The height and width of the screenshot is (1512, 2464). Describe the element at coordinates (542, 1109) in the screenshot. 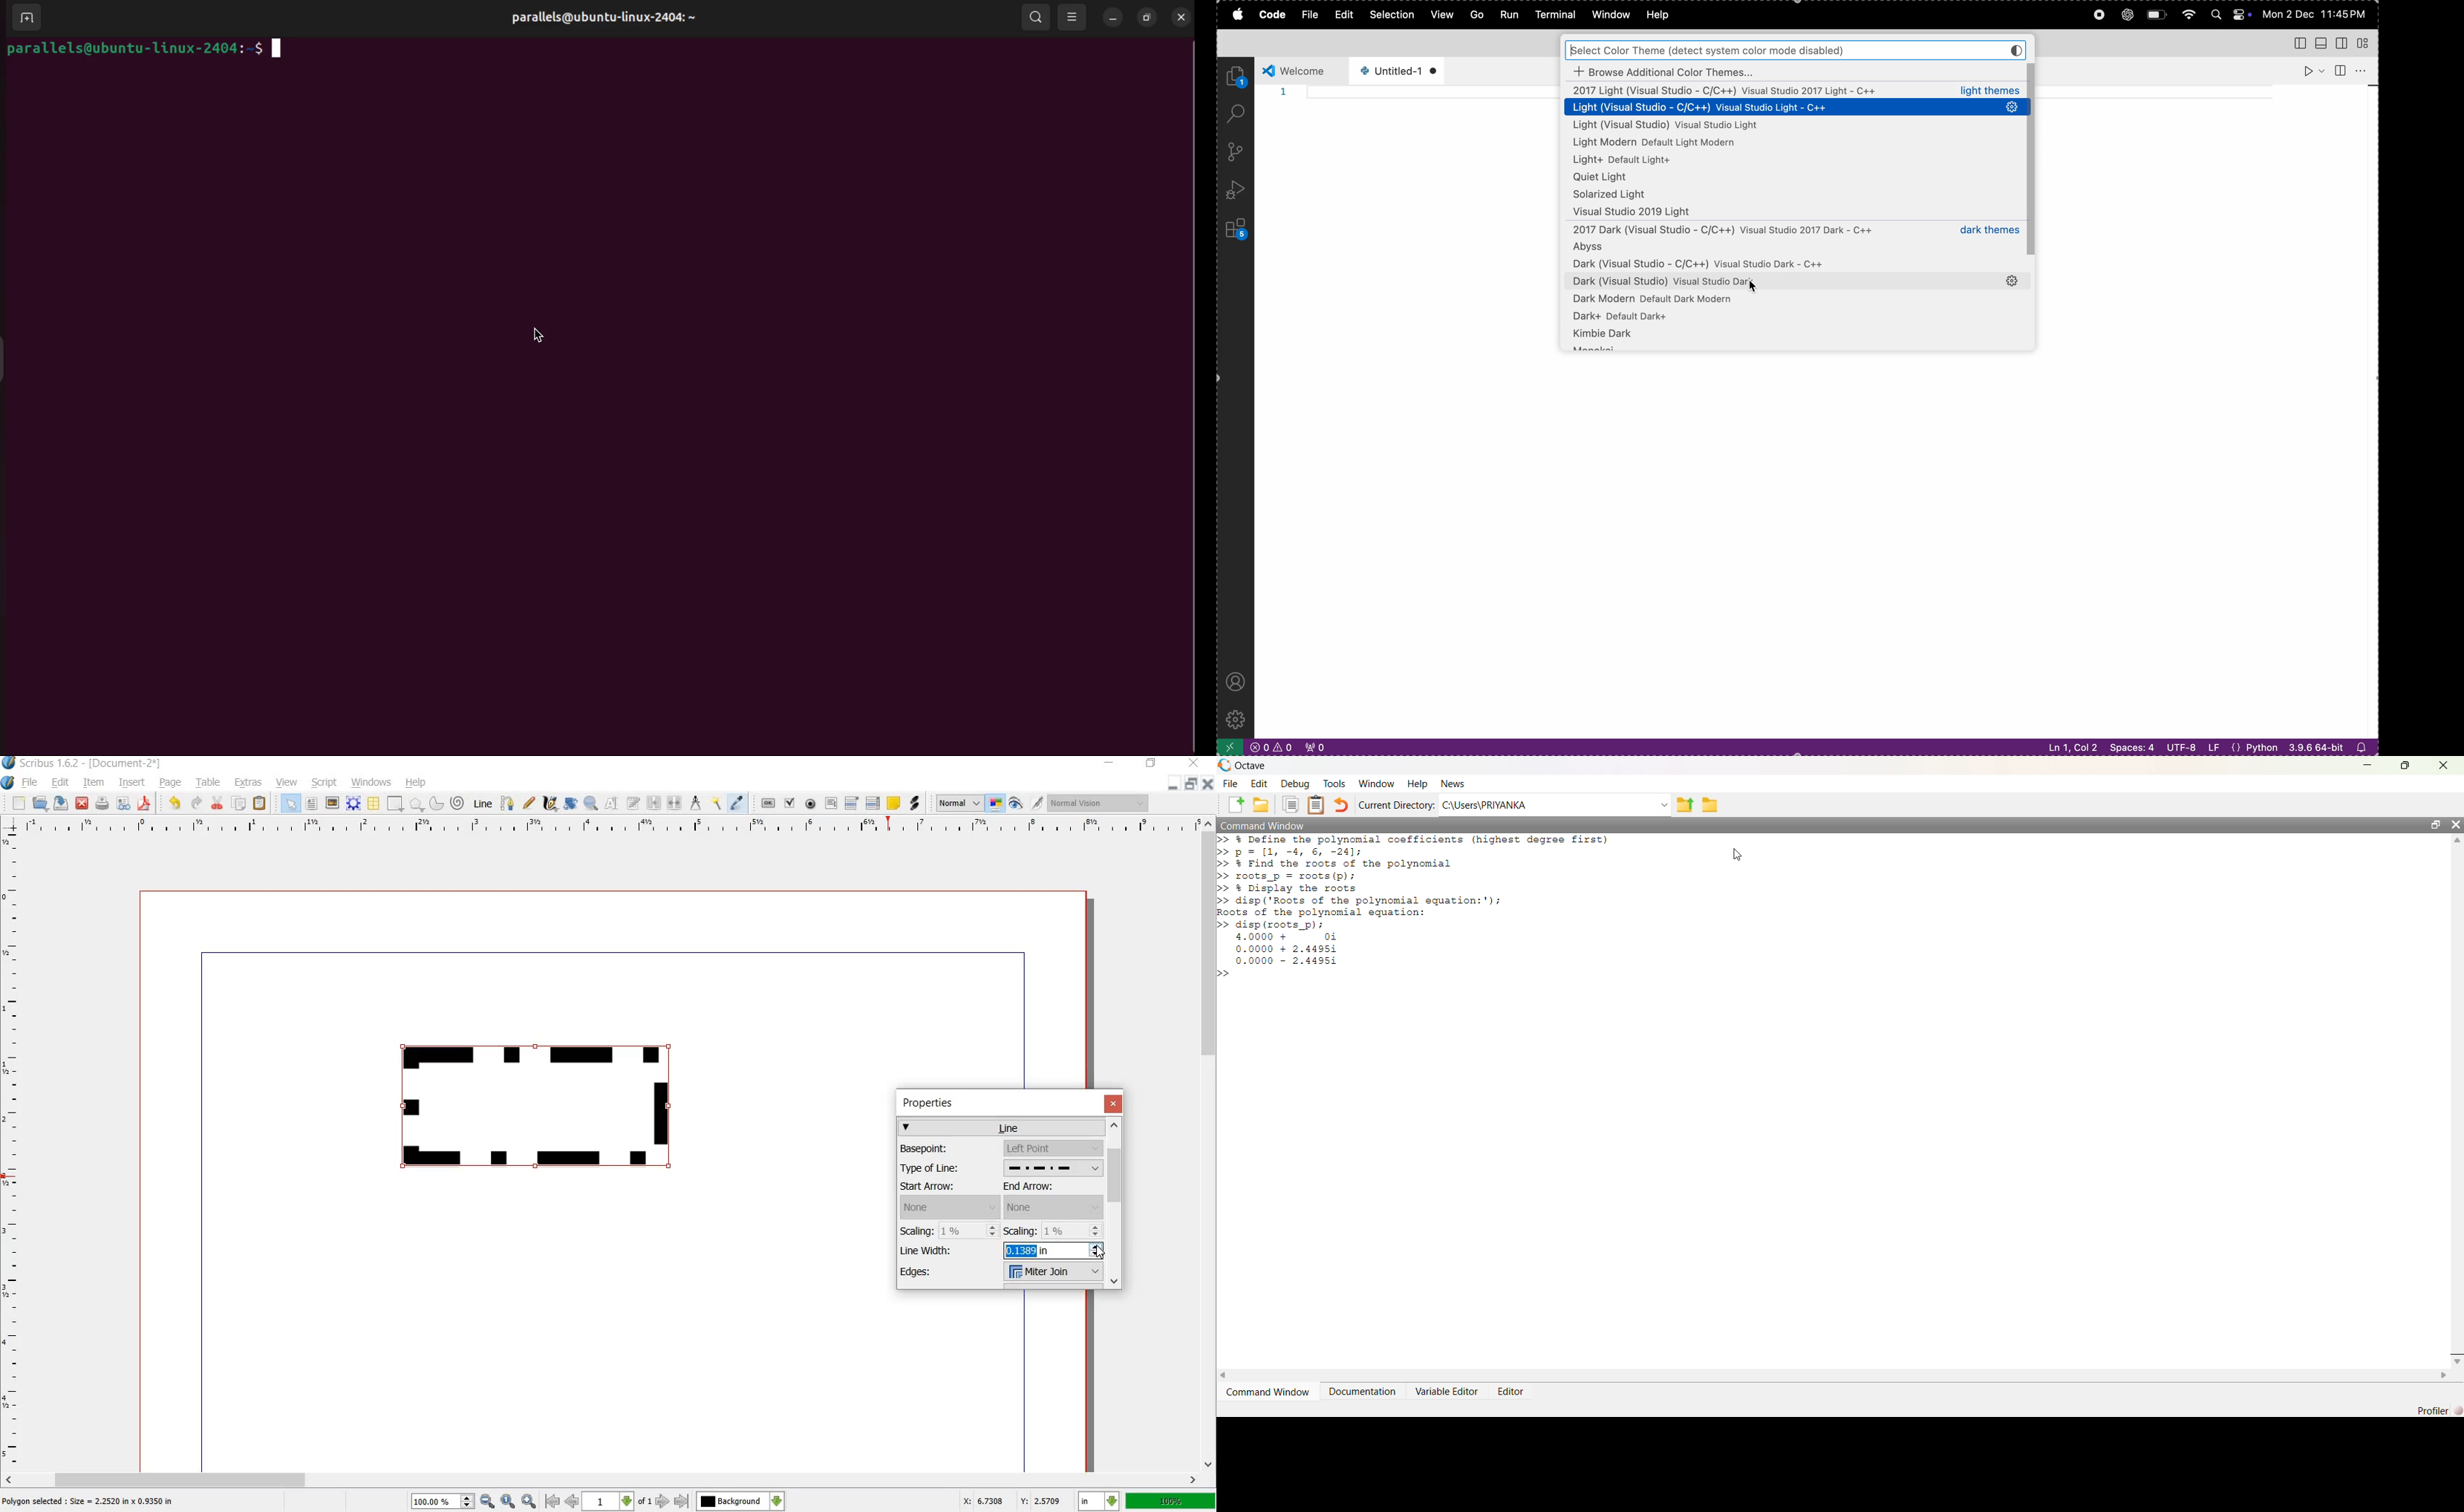

I see `dashed and solid borders added` at that location.